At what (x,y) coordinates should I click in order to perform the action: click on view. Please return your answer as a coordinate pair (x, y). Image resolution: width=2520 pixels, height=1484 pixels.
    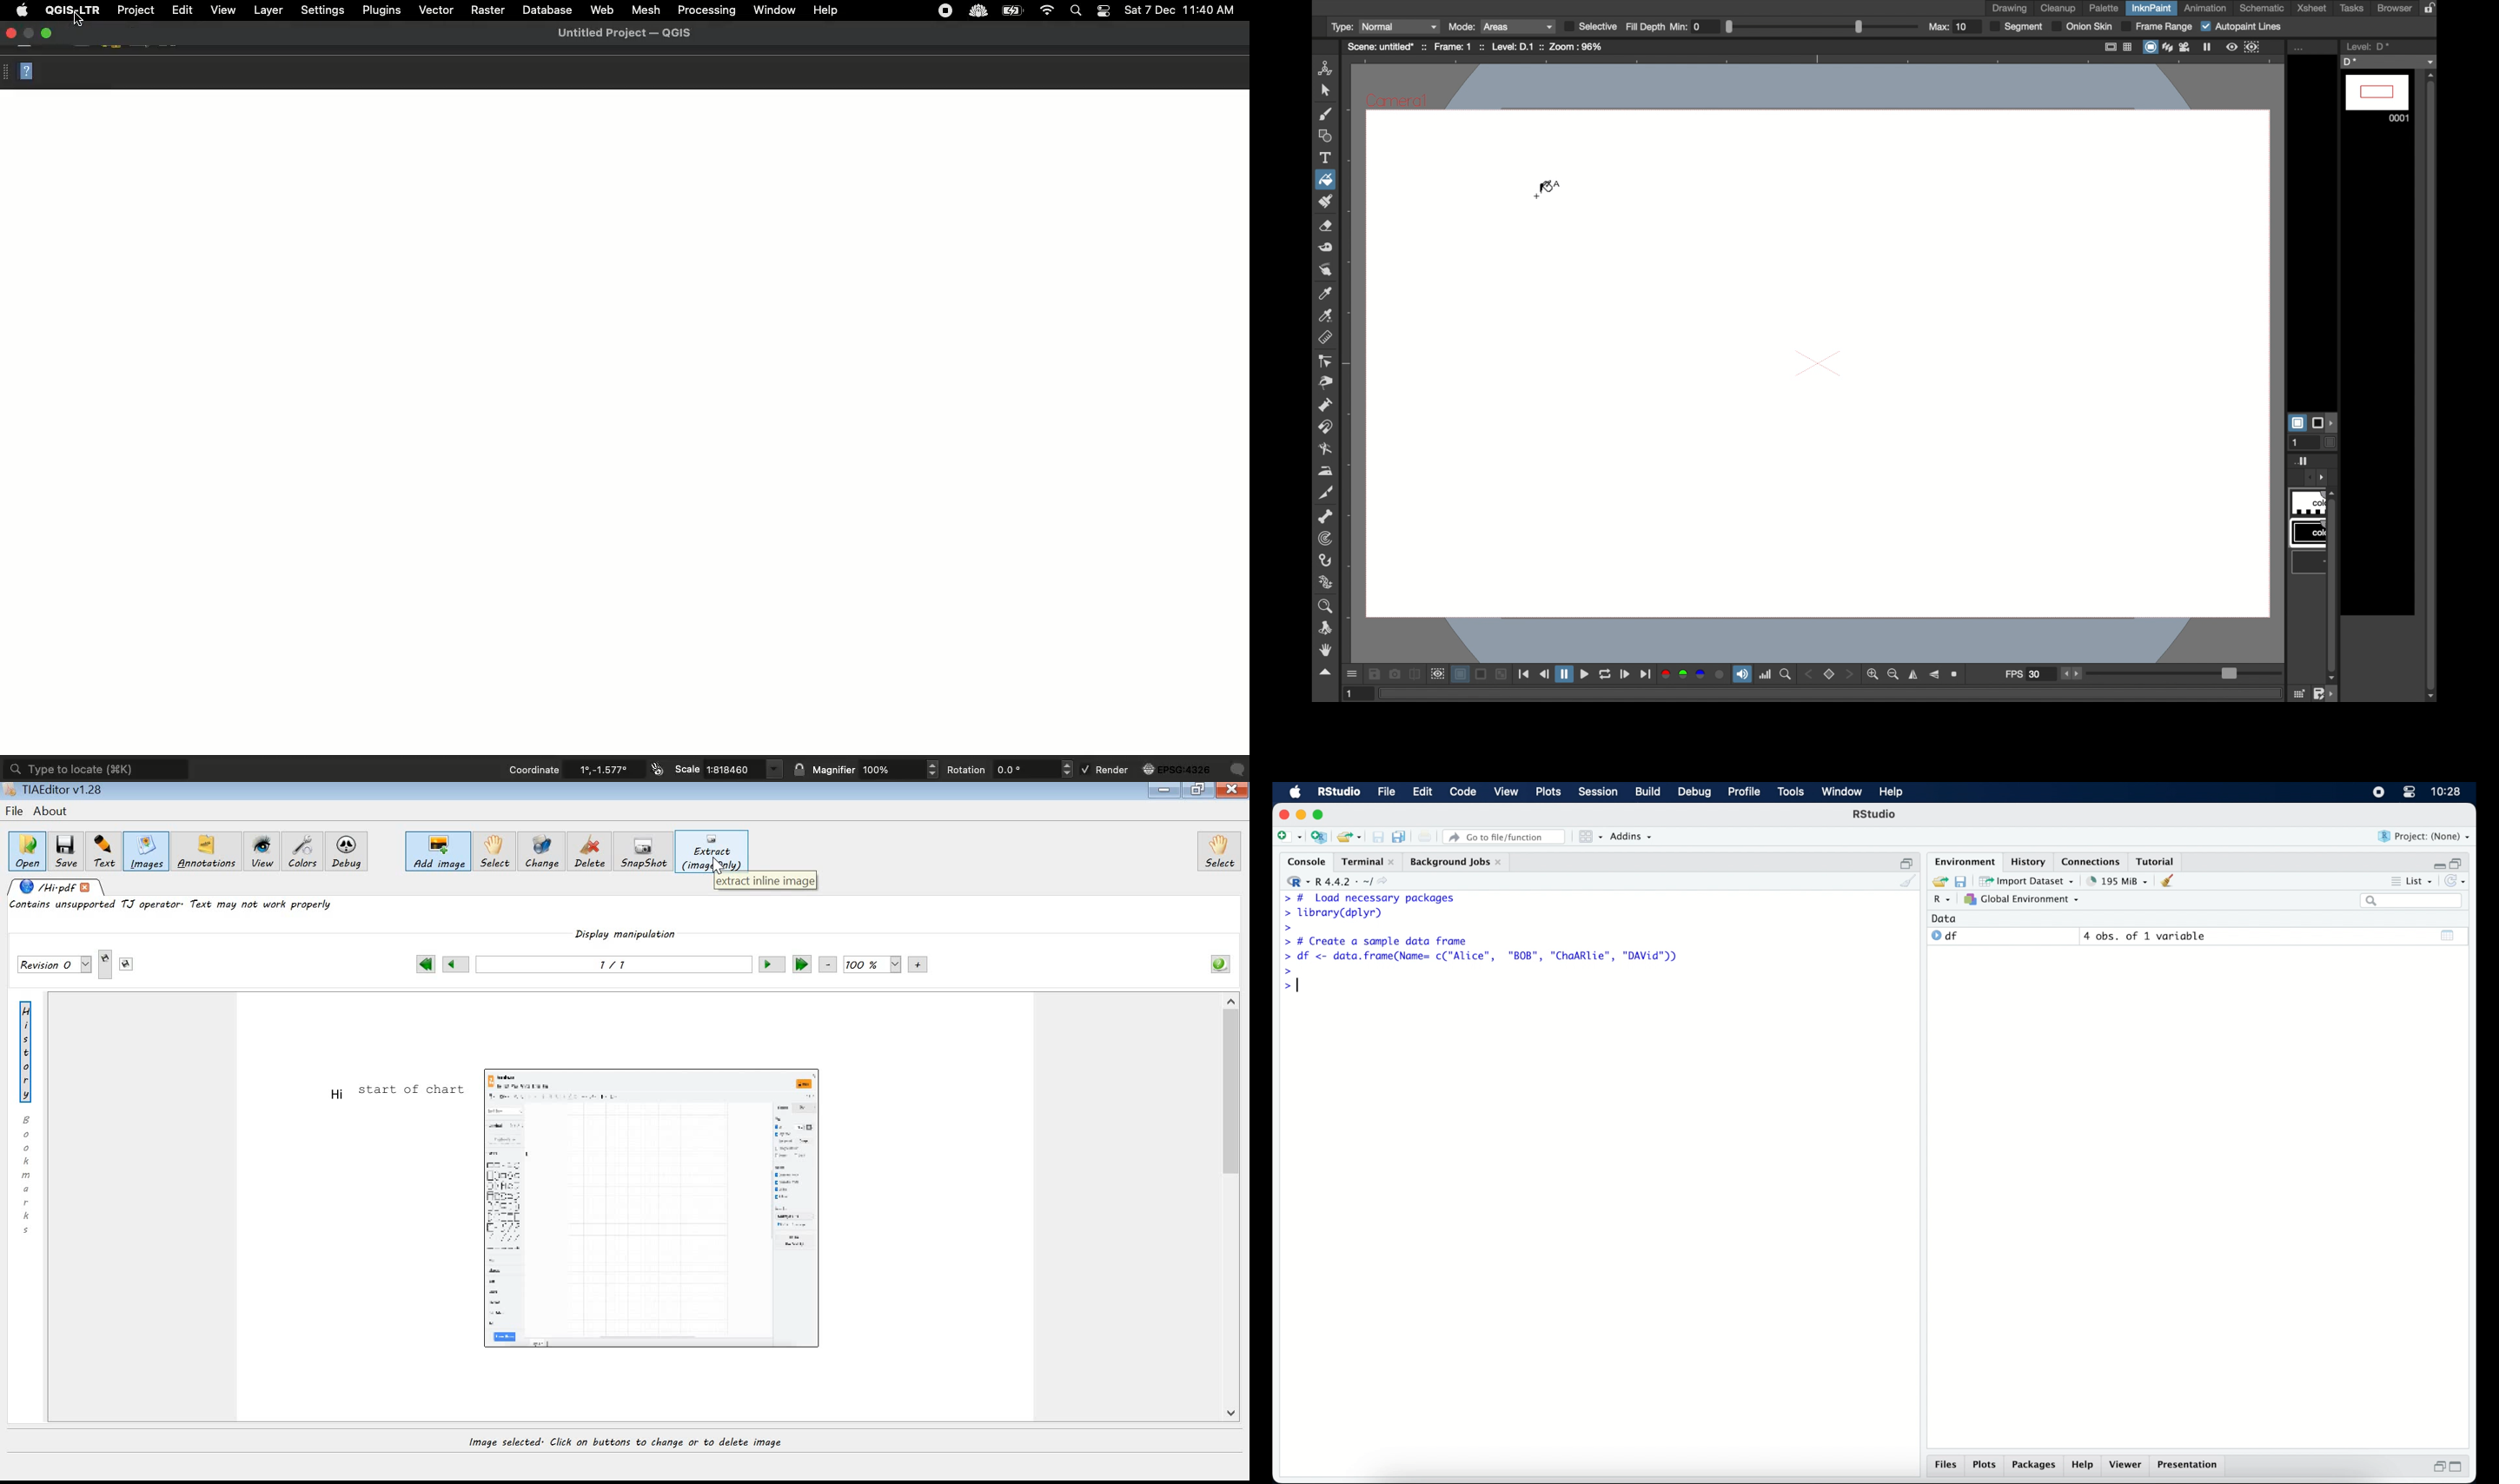
    Looking at the image, I should click on (1507, 793).